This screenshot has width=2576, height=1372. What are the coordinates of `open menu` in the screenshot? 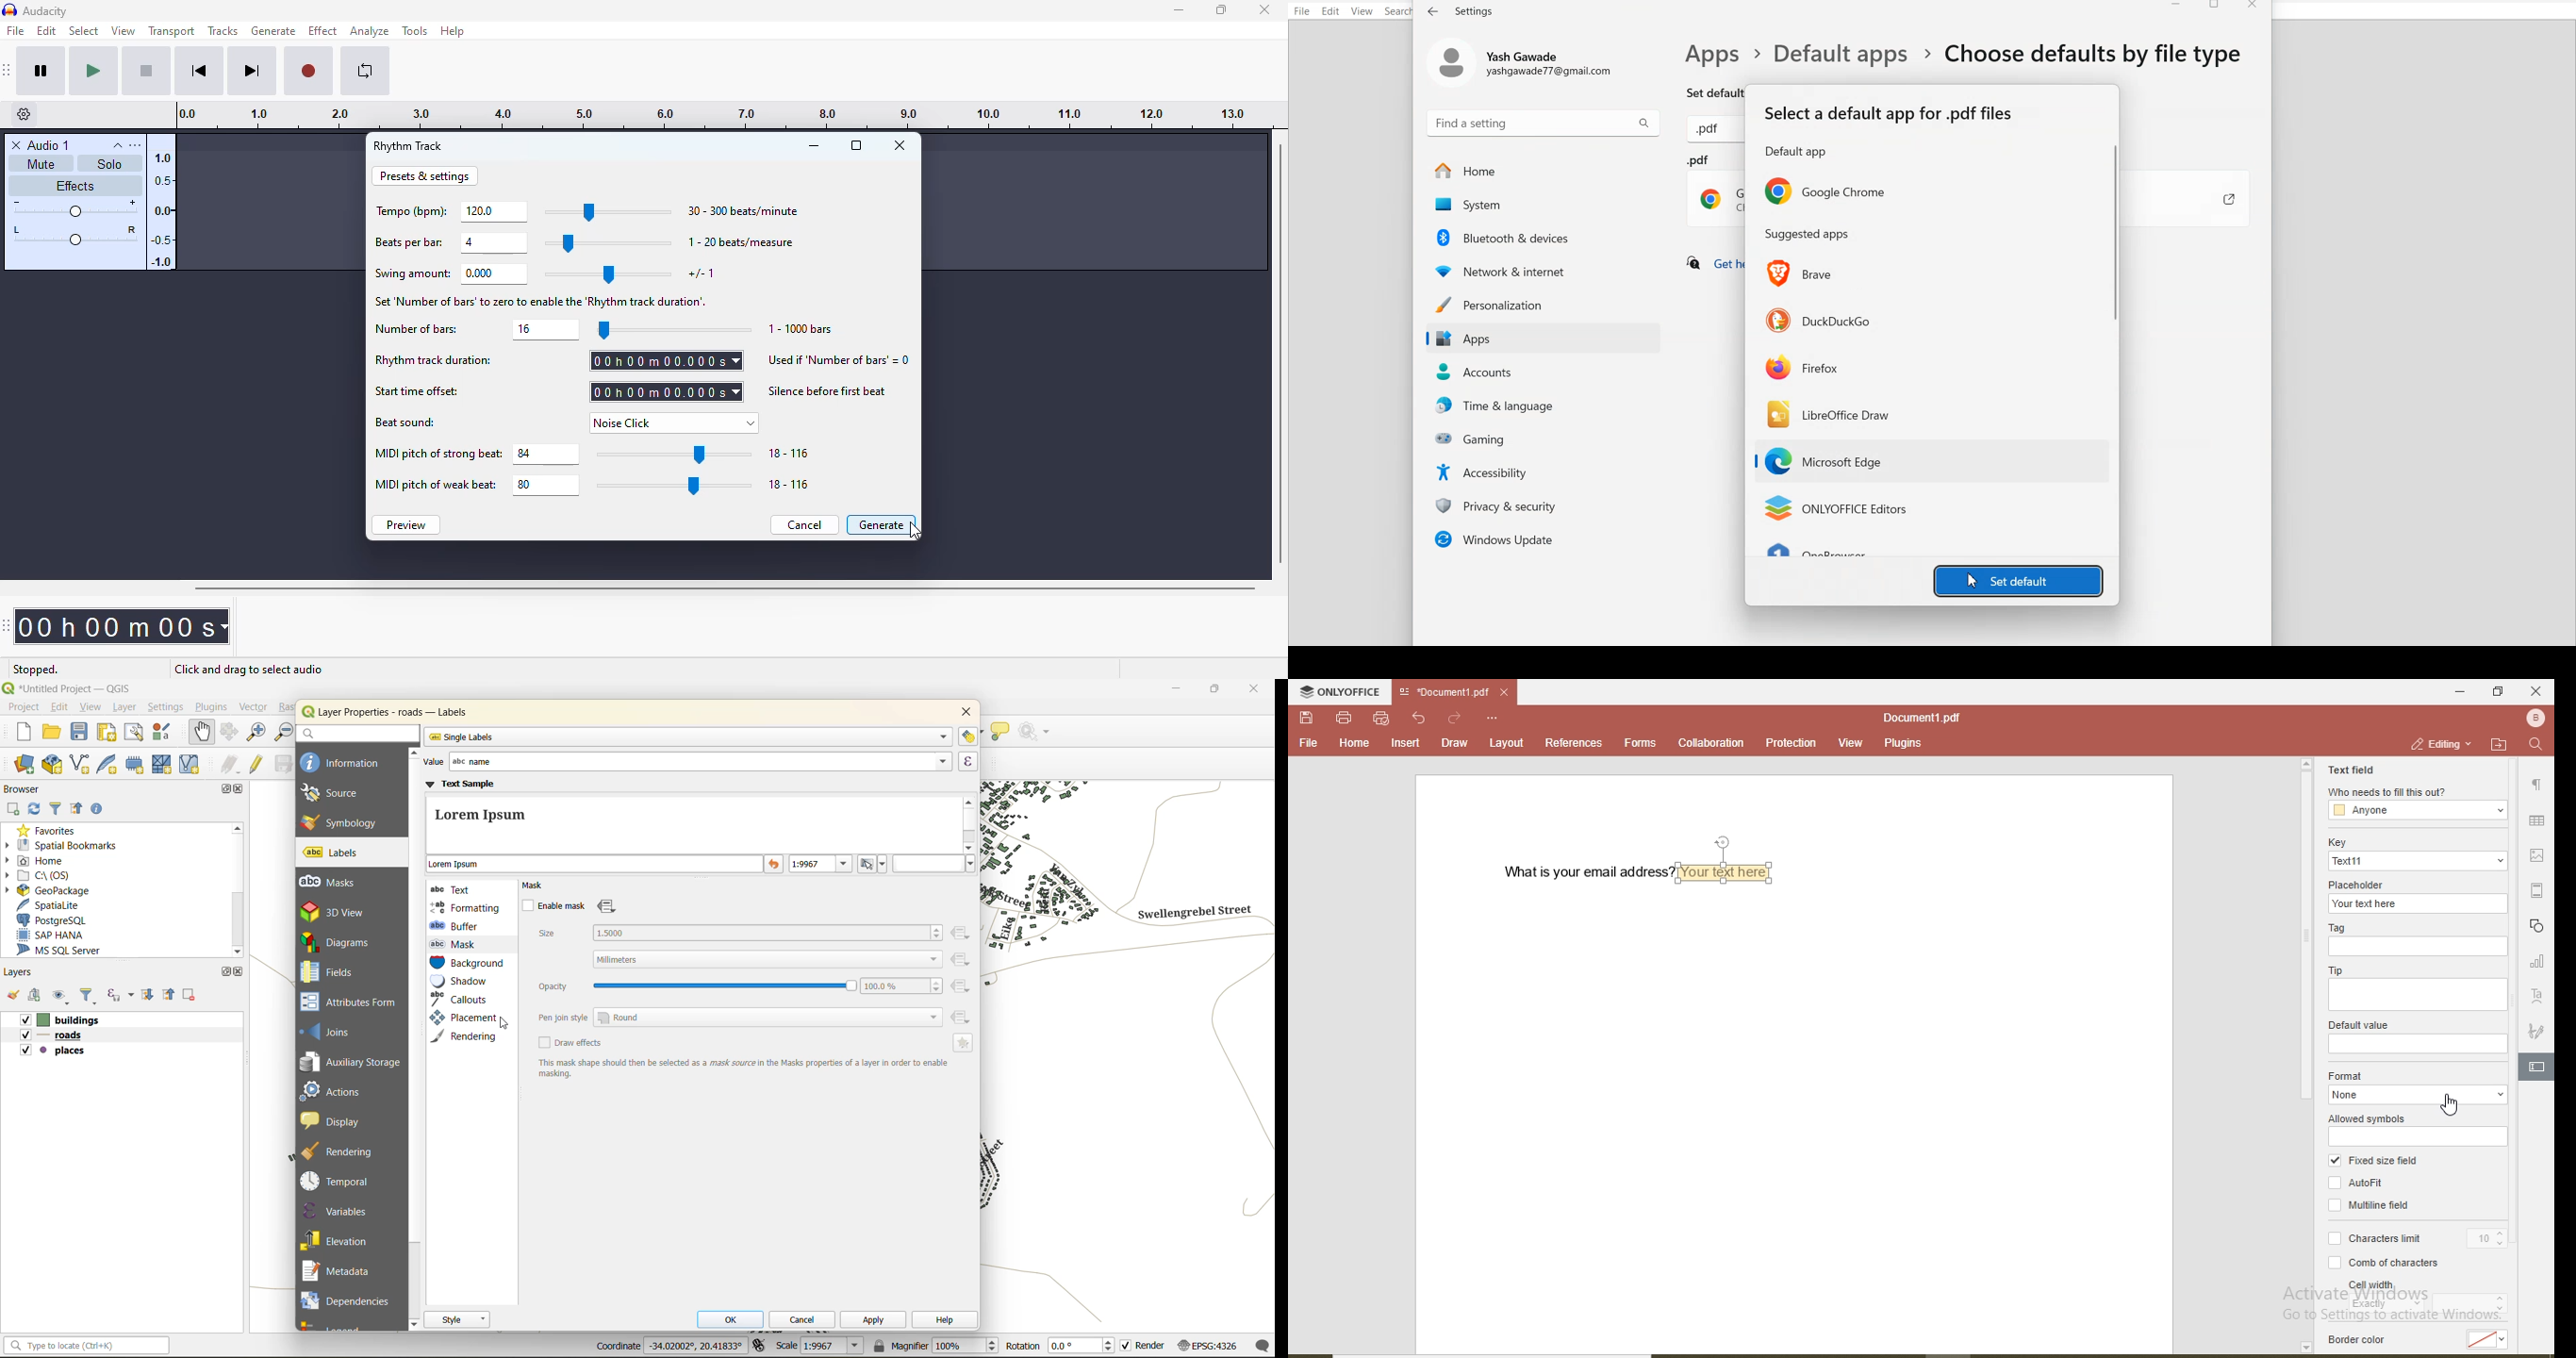 It's located at (136, 145).